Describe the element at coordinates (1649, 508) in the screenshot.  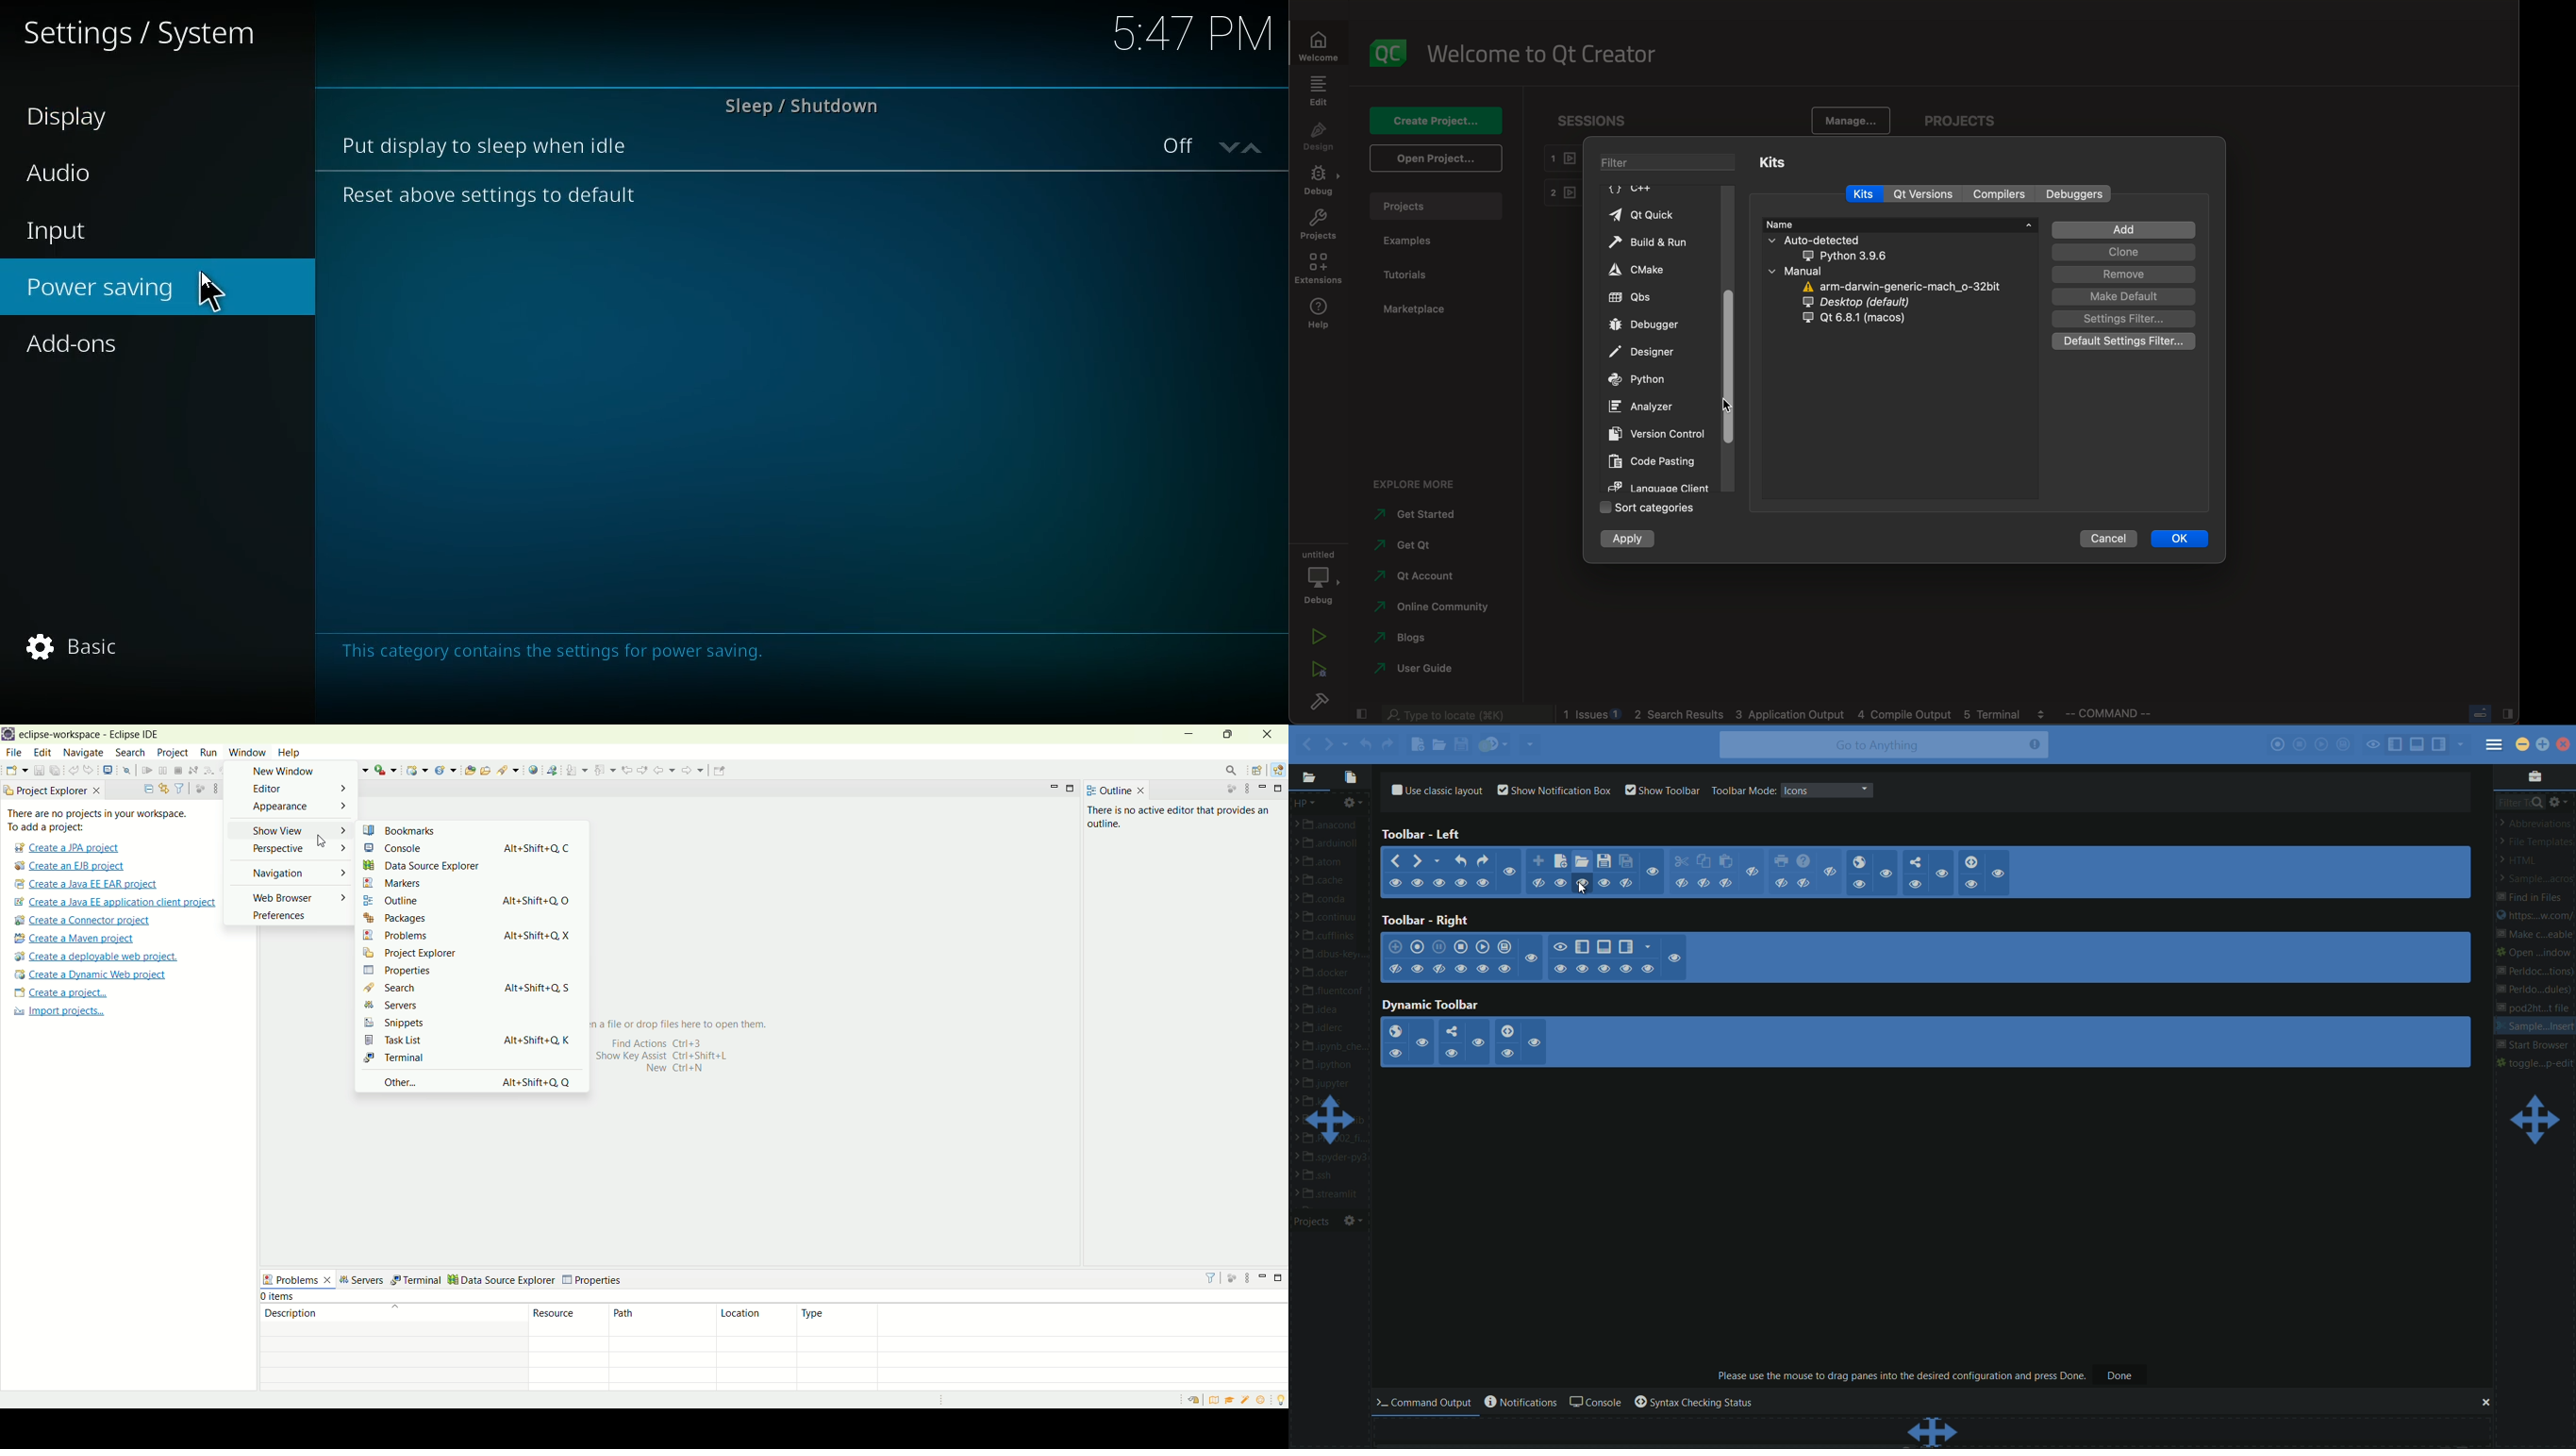
I see `sort ` at that location.